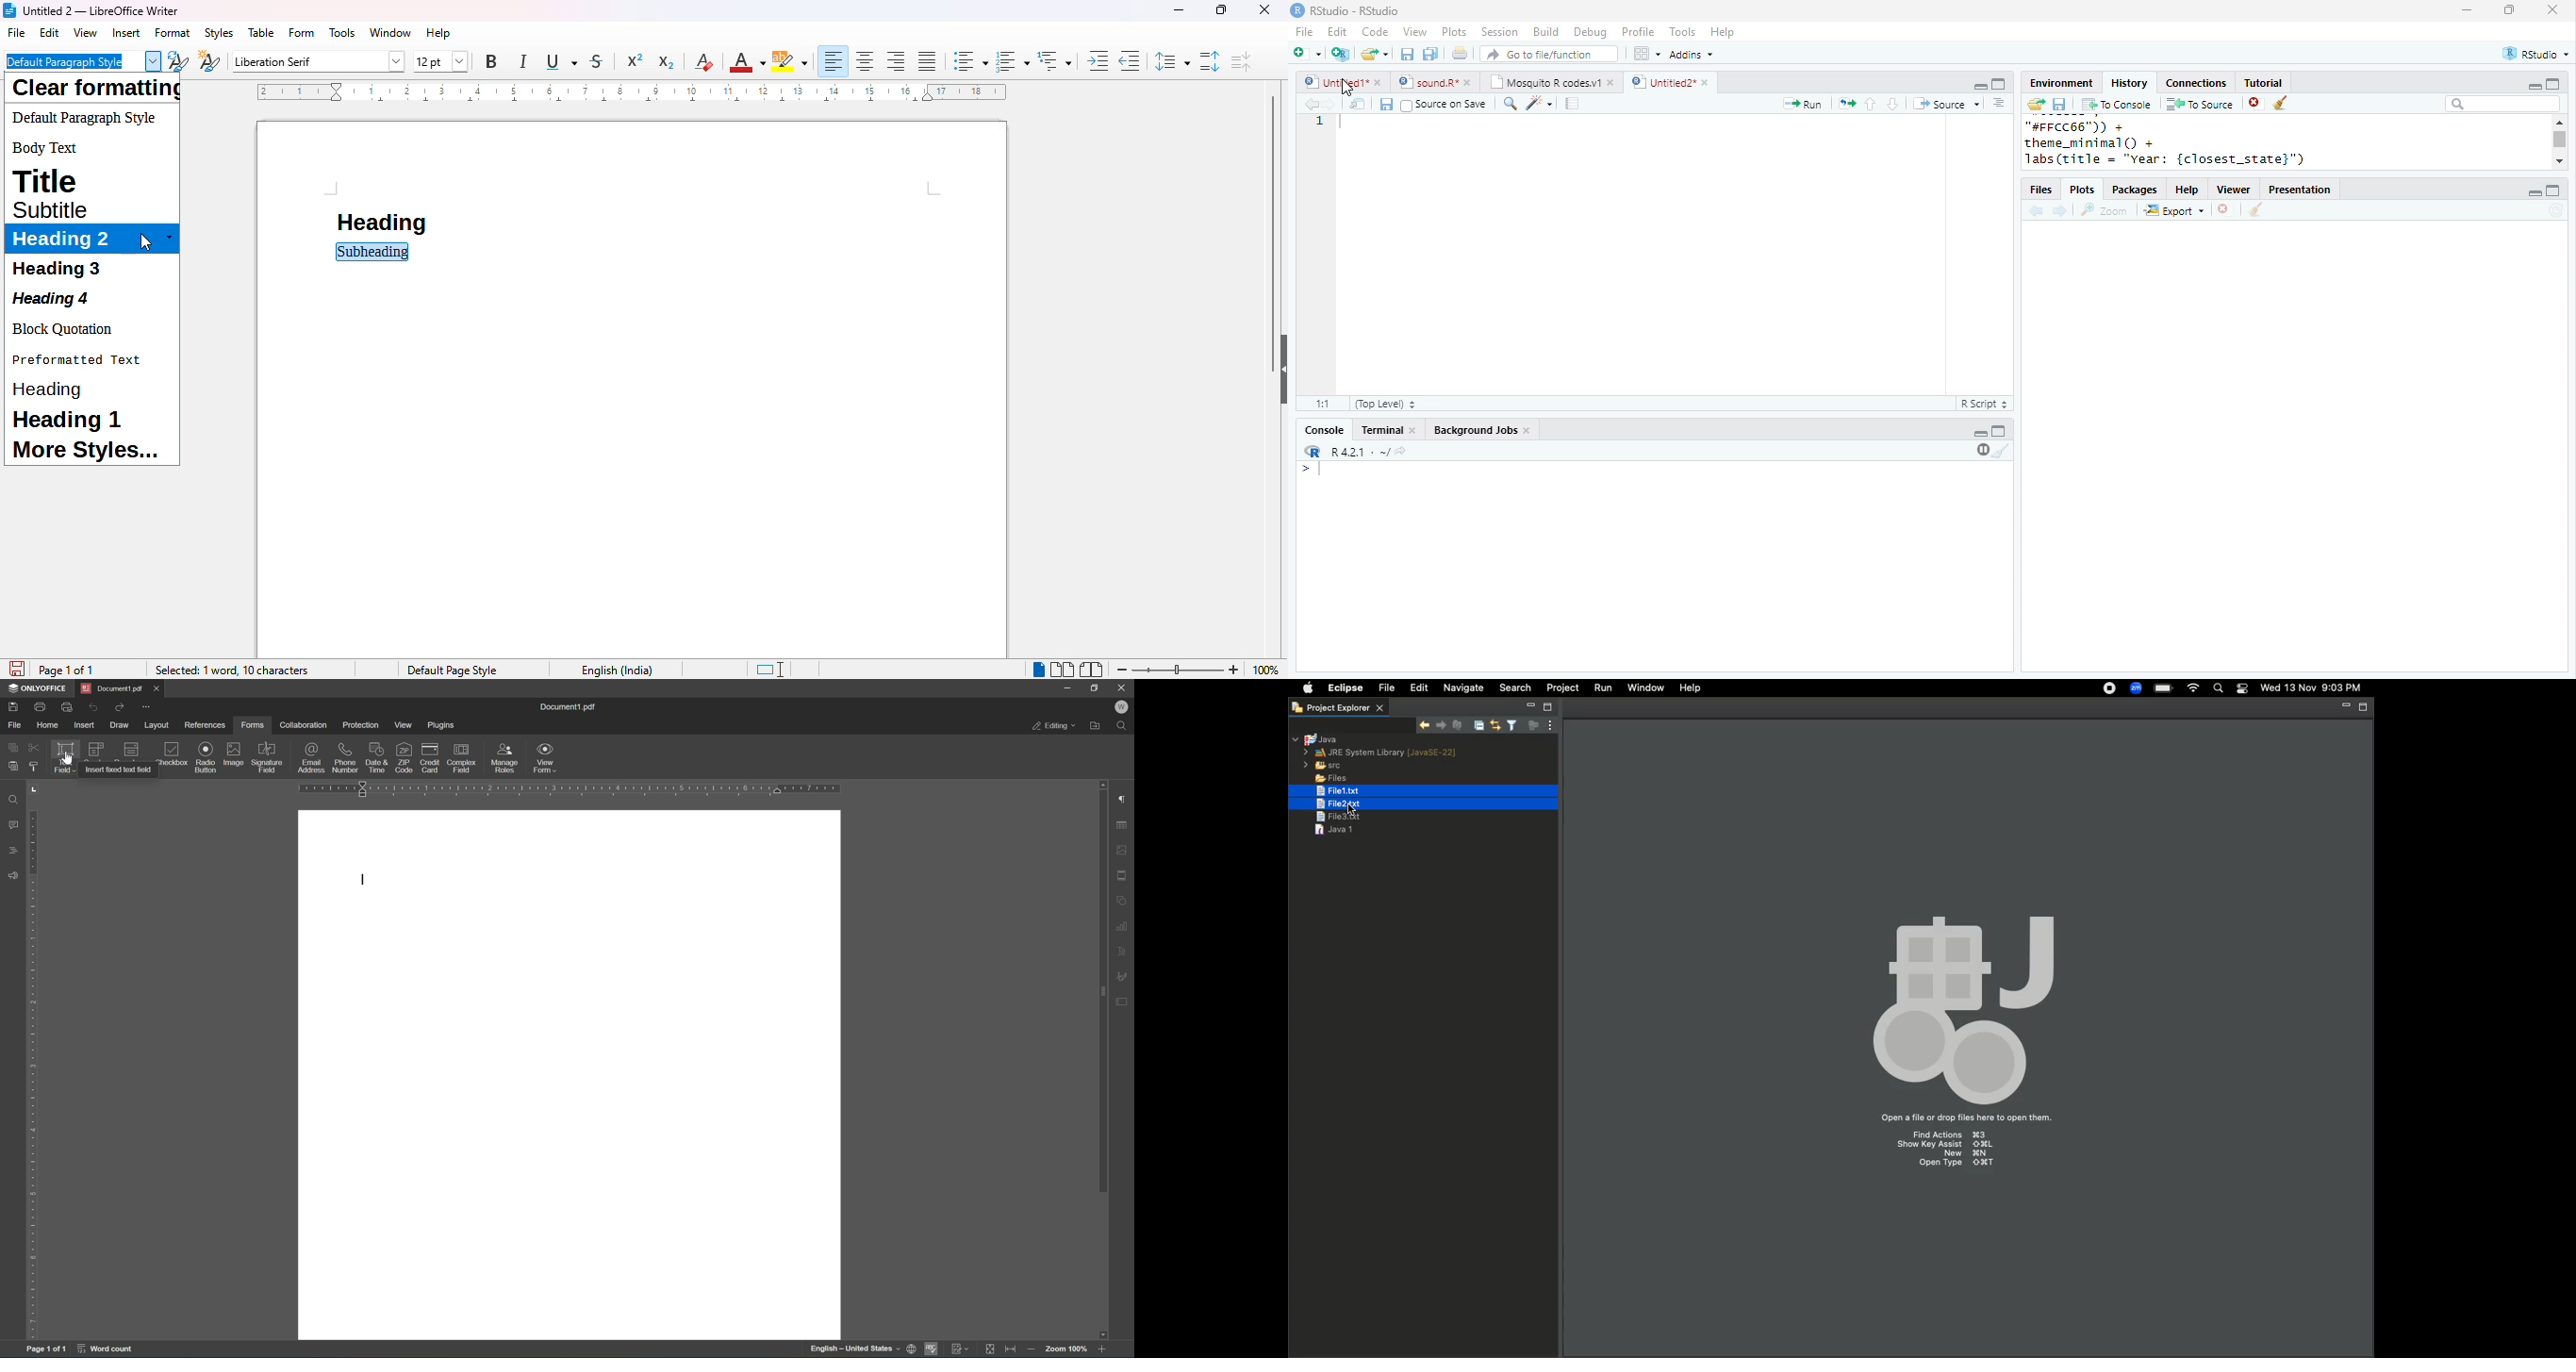 This screenshot has width=2576, height=1372. I want to click on RStudio-RStudio, so click(1355, 10).